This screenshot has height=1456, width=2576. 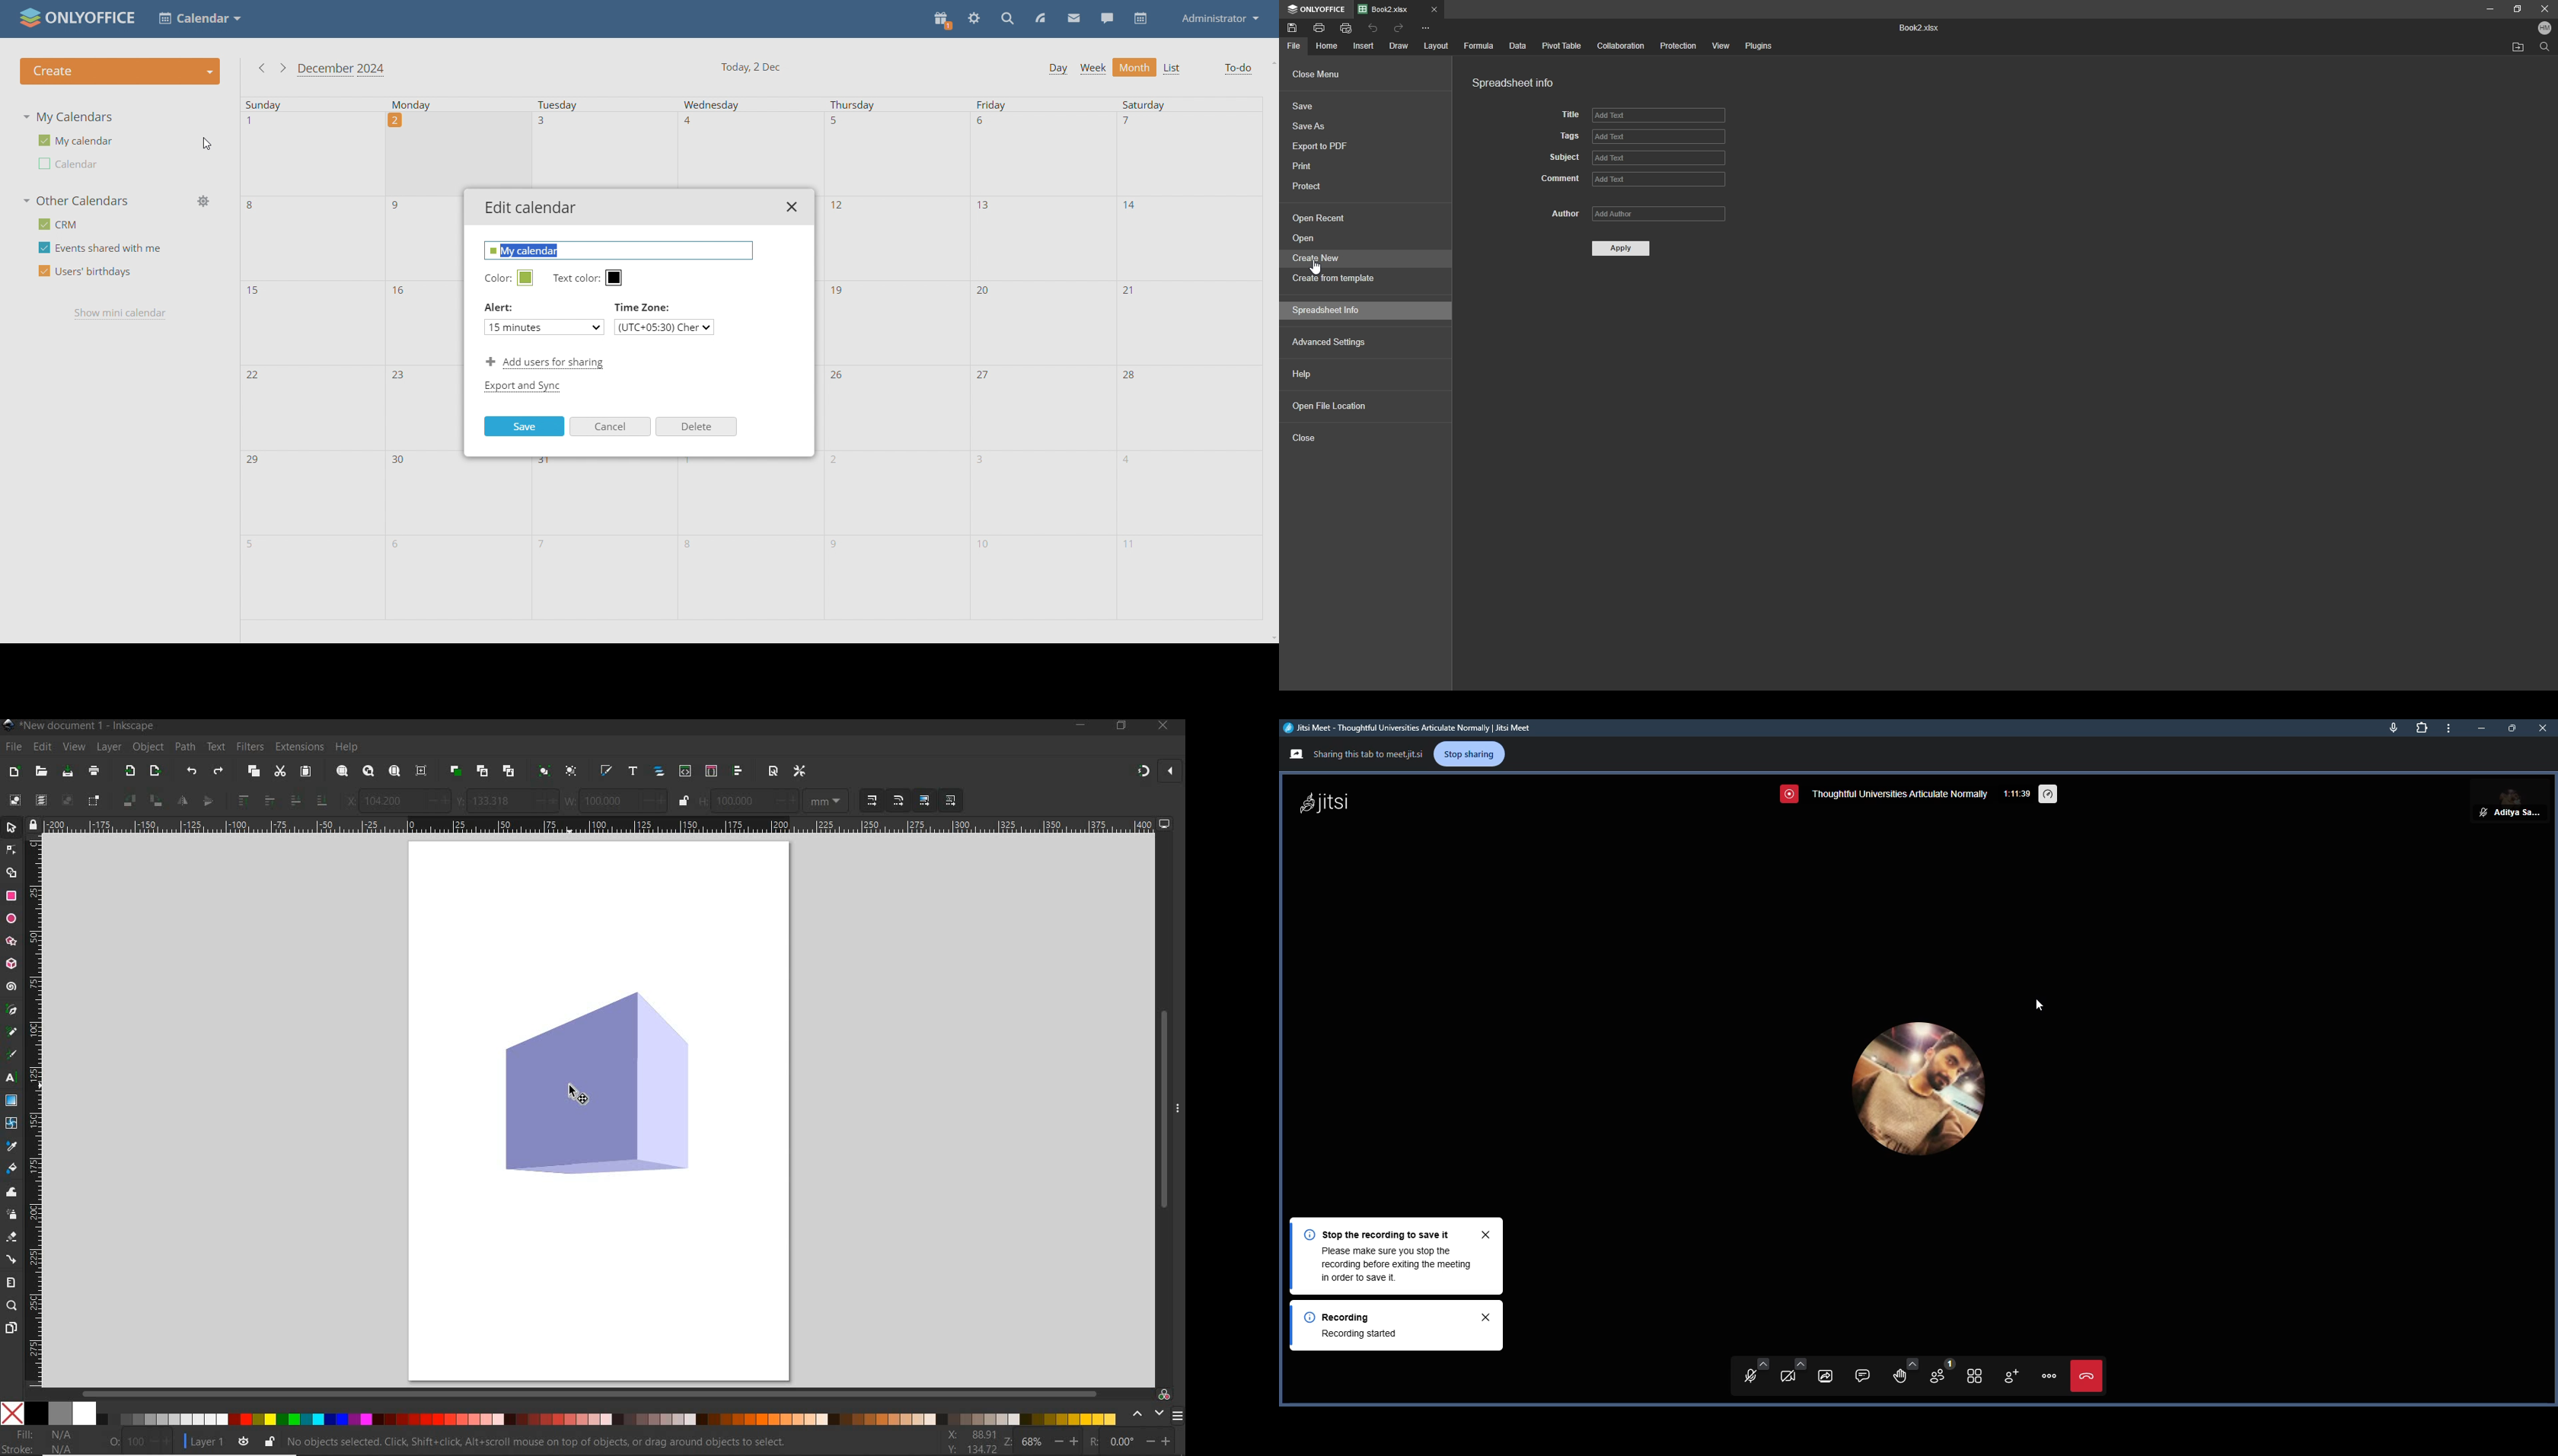 What do you see at coordinates (1221, 19) in the screenshot?
I see `administrator` at bounding box center [1221, 19].